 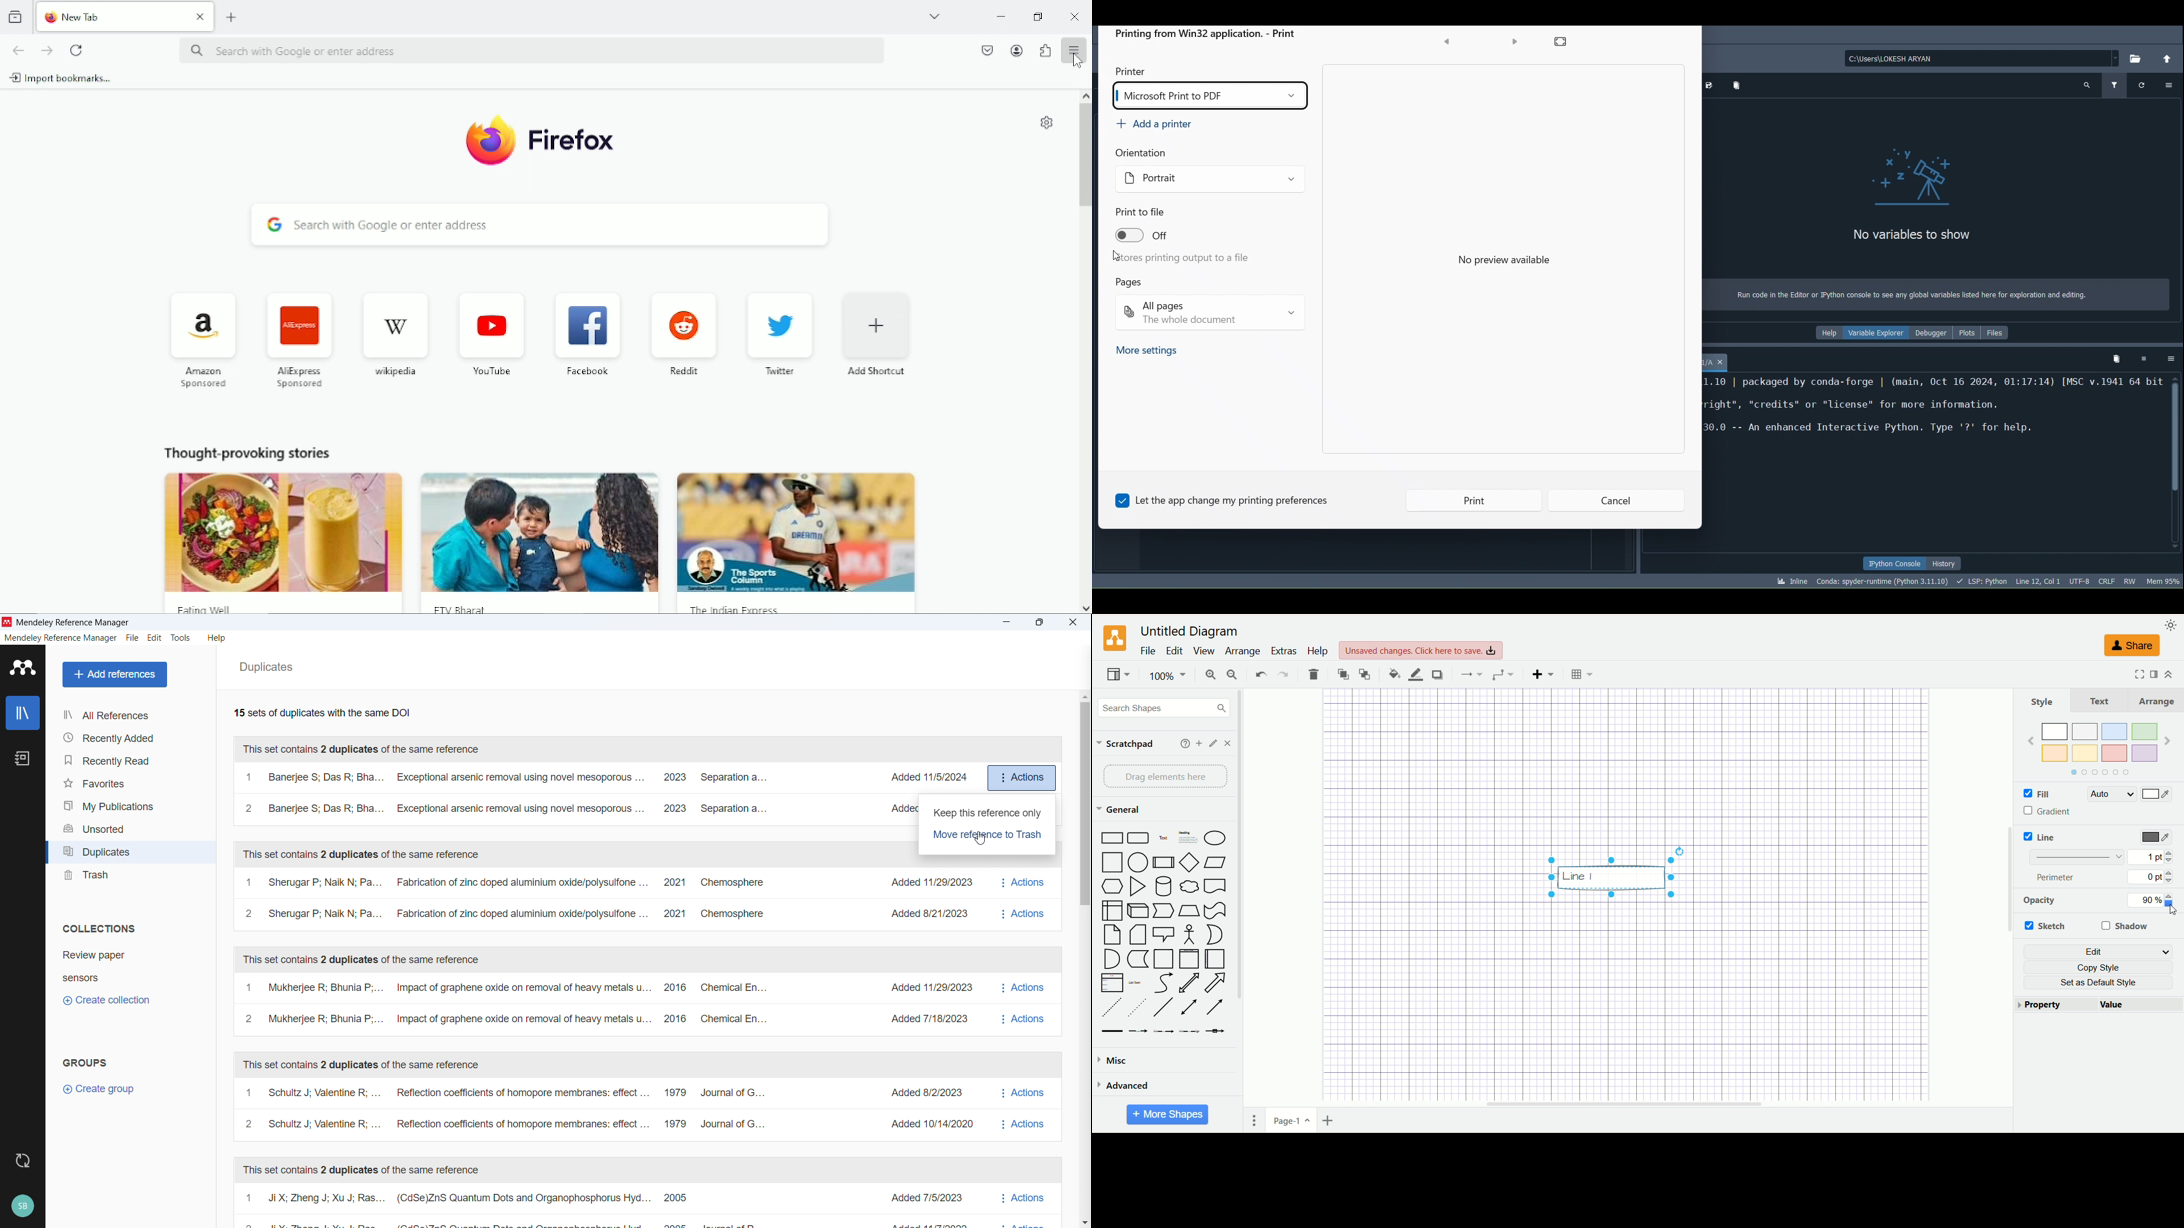 I want to click on CONDA: spyder-runtime(python 3.11.10), so click(x=1882, y=582).